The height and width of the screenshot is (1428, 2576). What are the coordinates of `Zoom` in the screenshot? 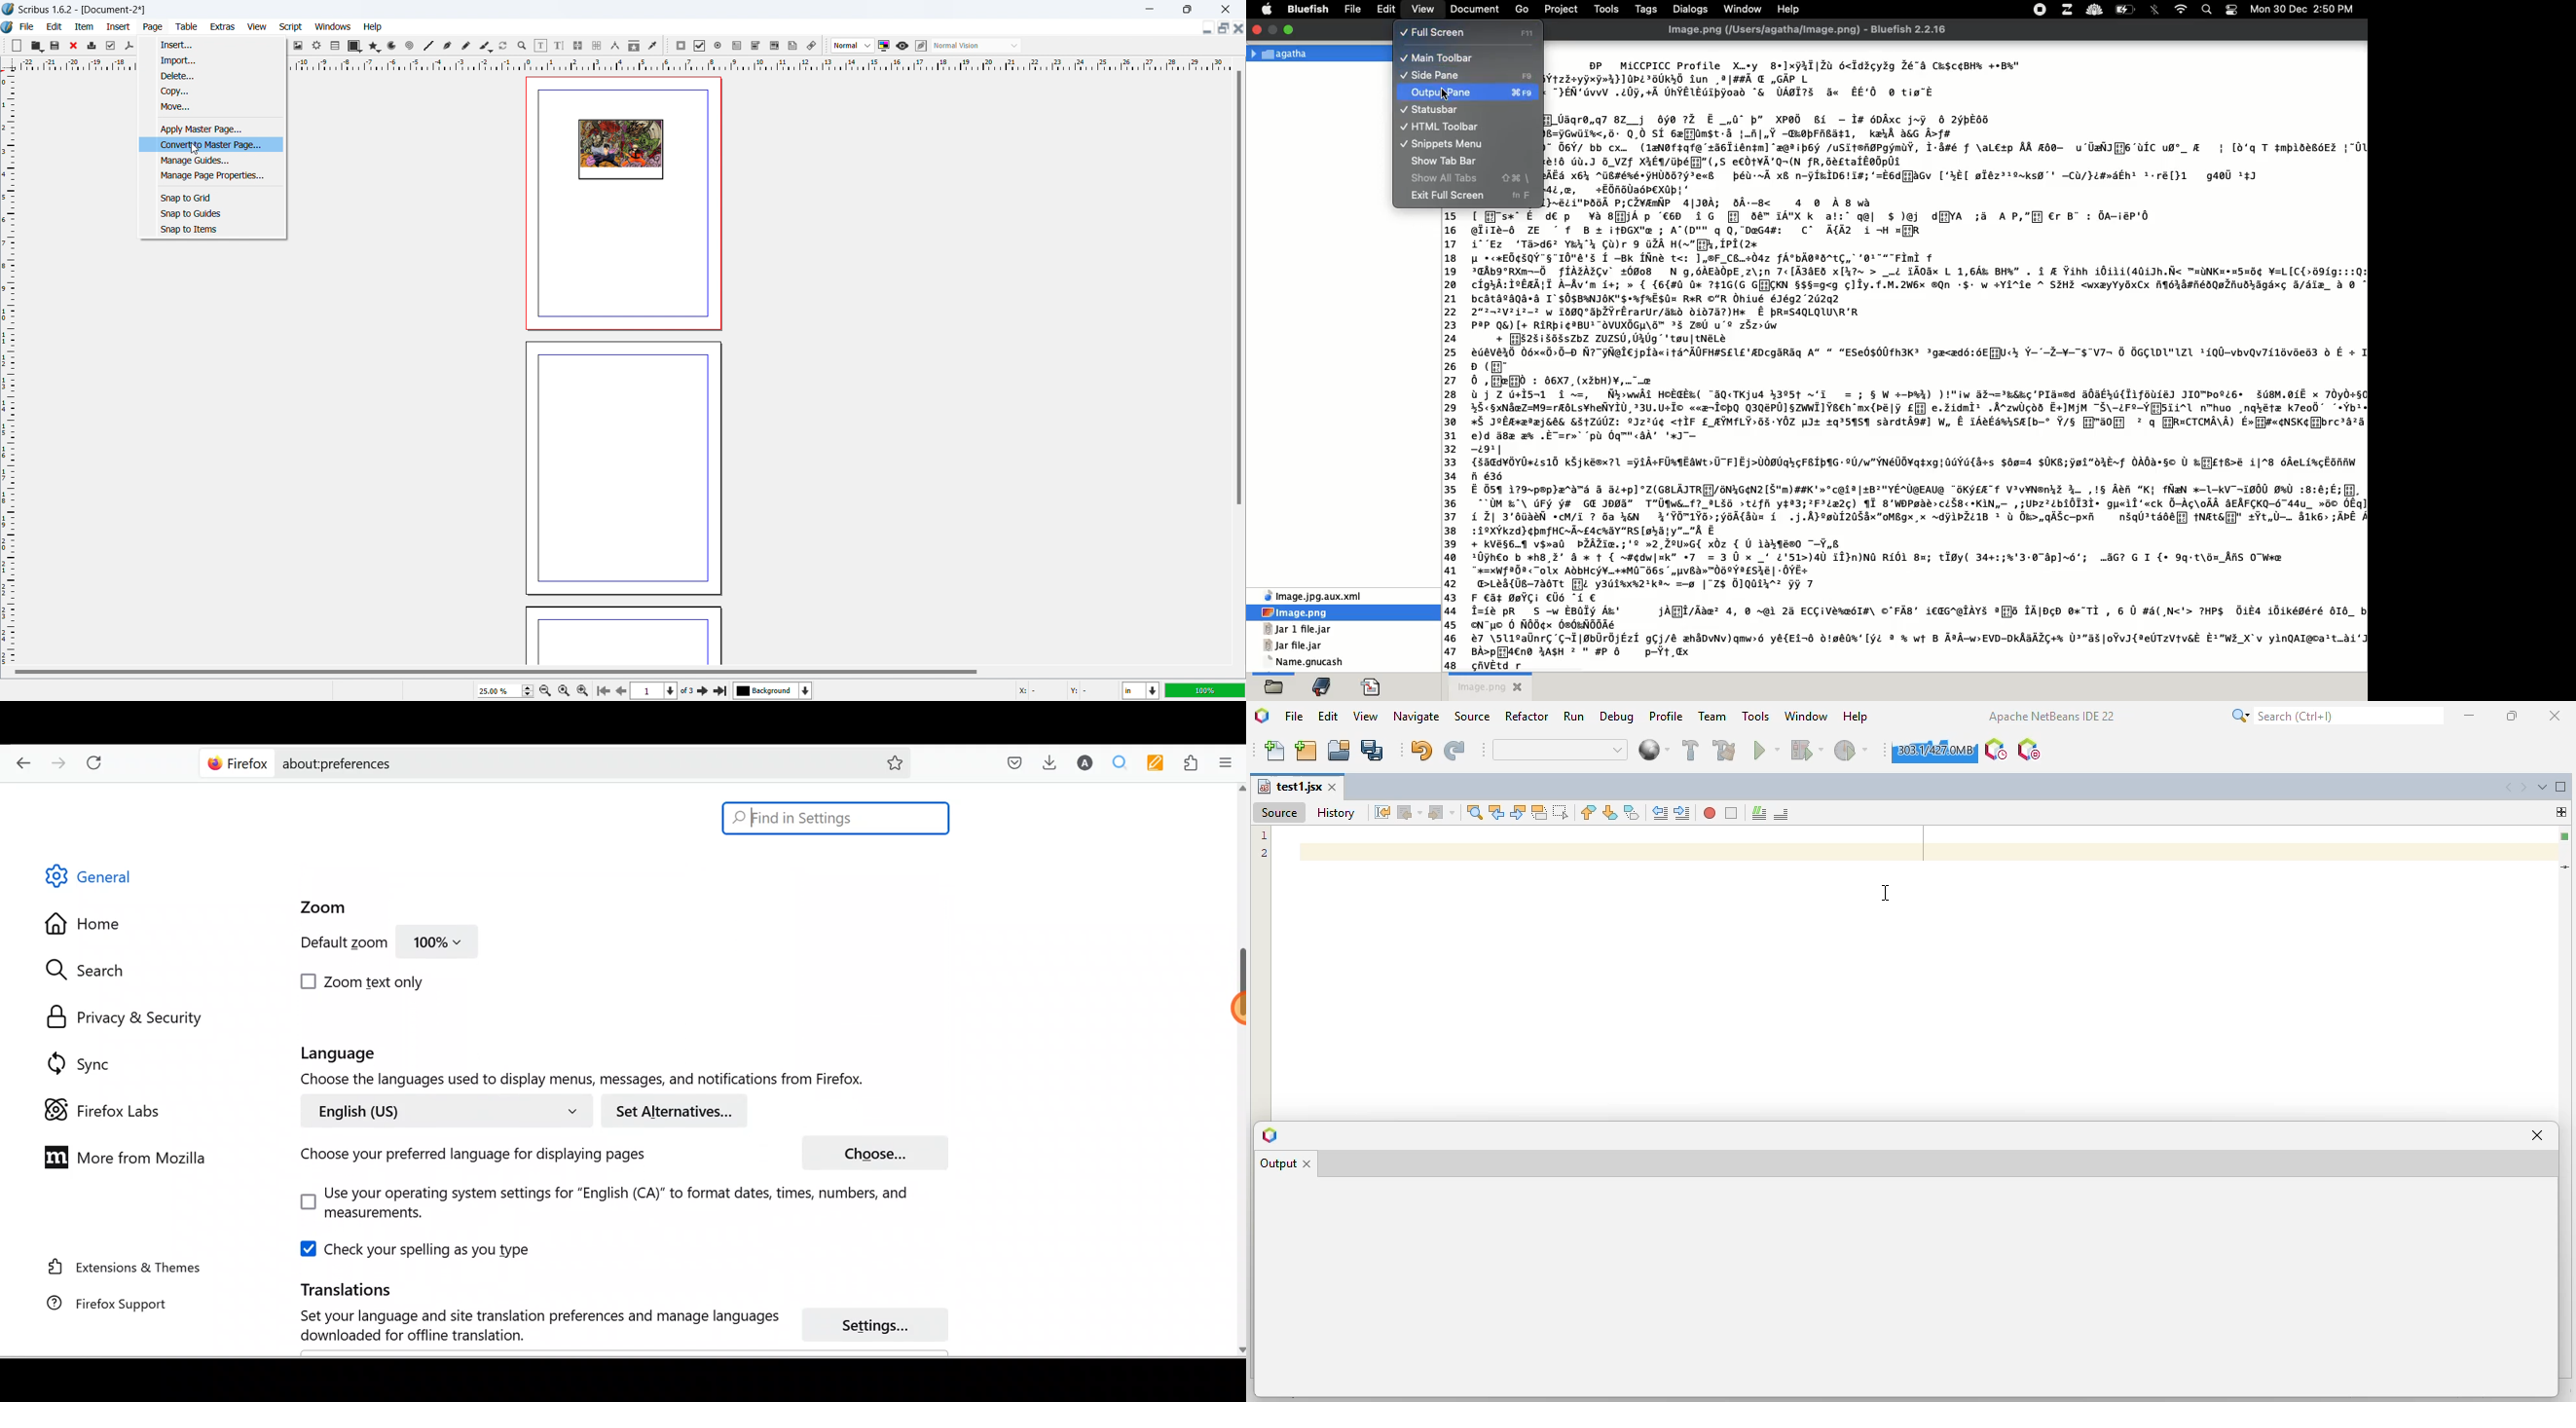 It's located at (317, 908).